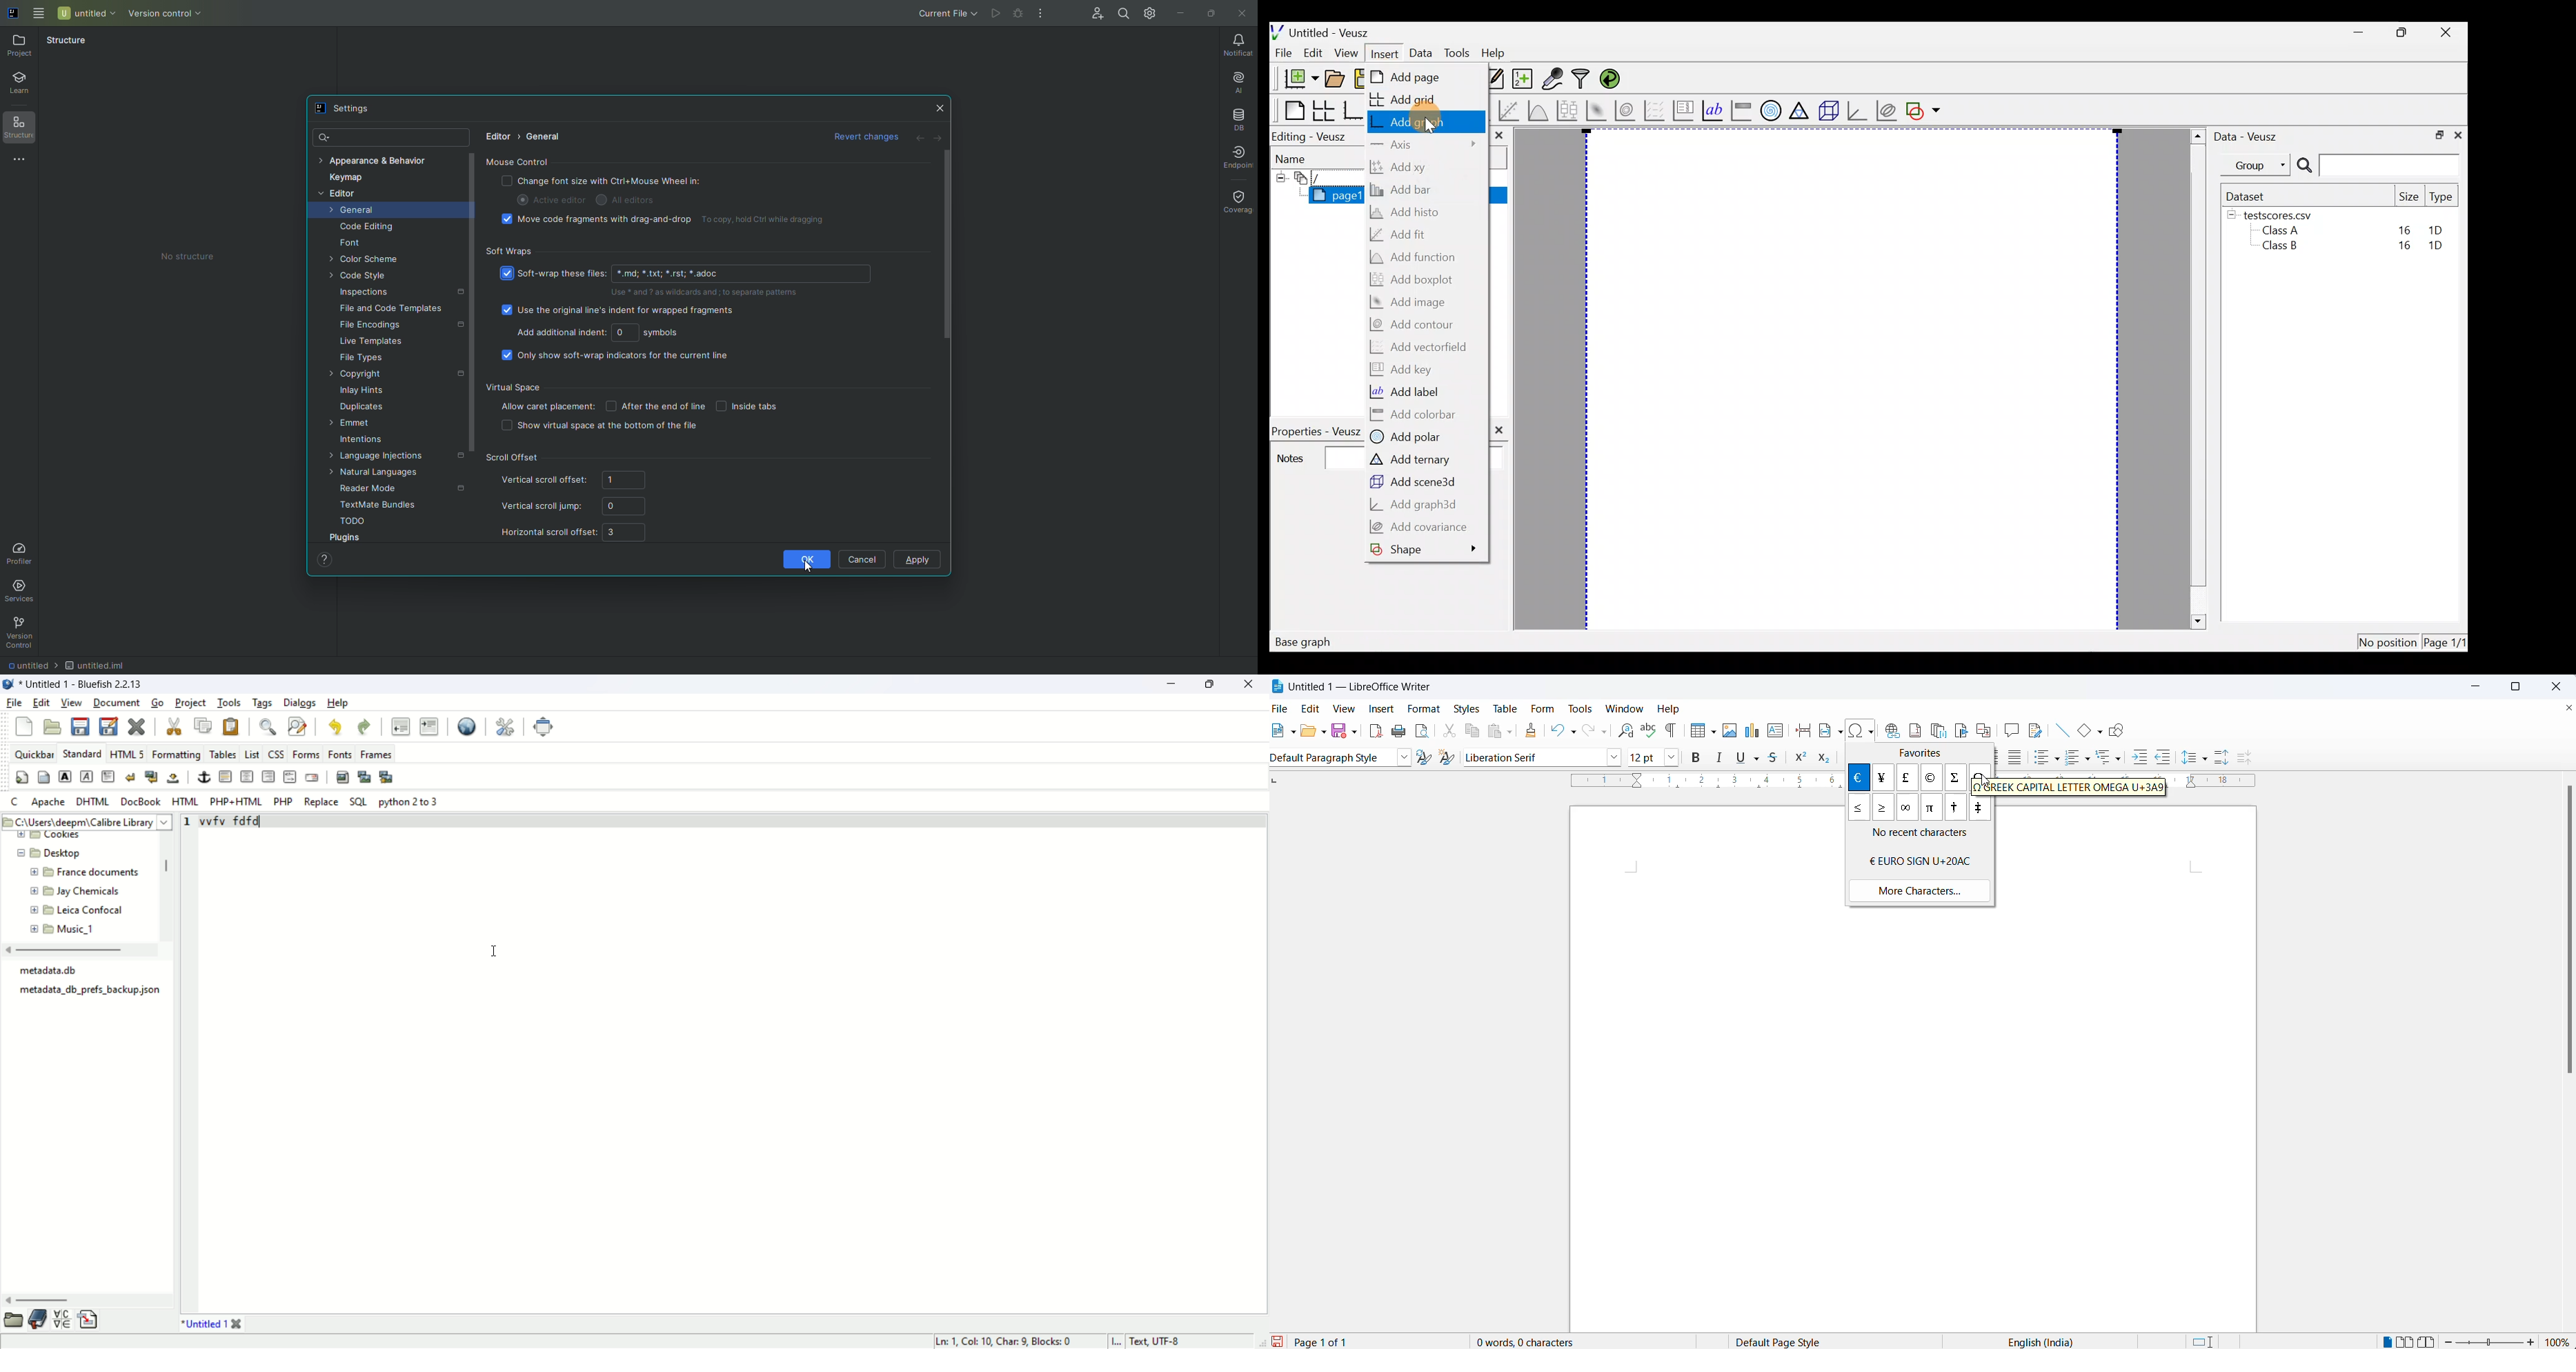 This screenshot has height=1372, width=2576. What do you see at coordinates (1758, 759) in the screenshot?
I see `underline options` at bounding box center [1758, 759].